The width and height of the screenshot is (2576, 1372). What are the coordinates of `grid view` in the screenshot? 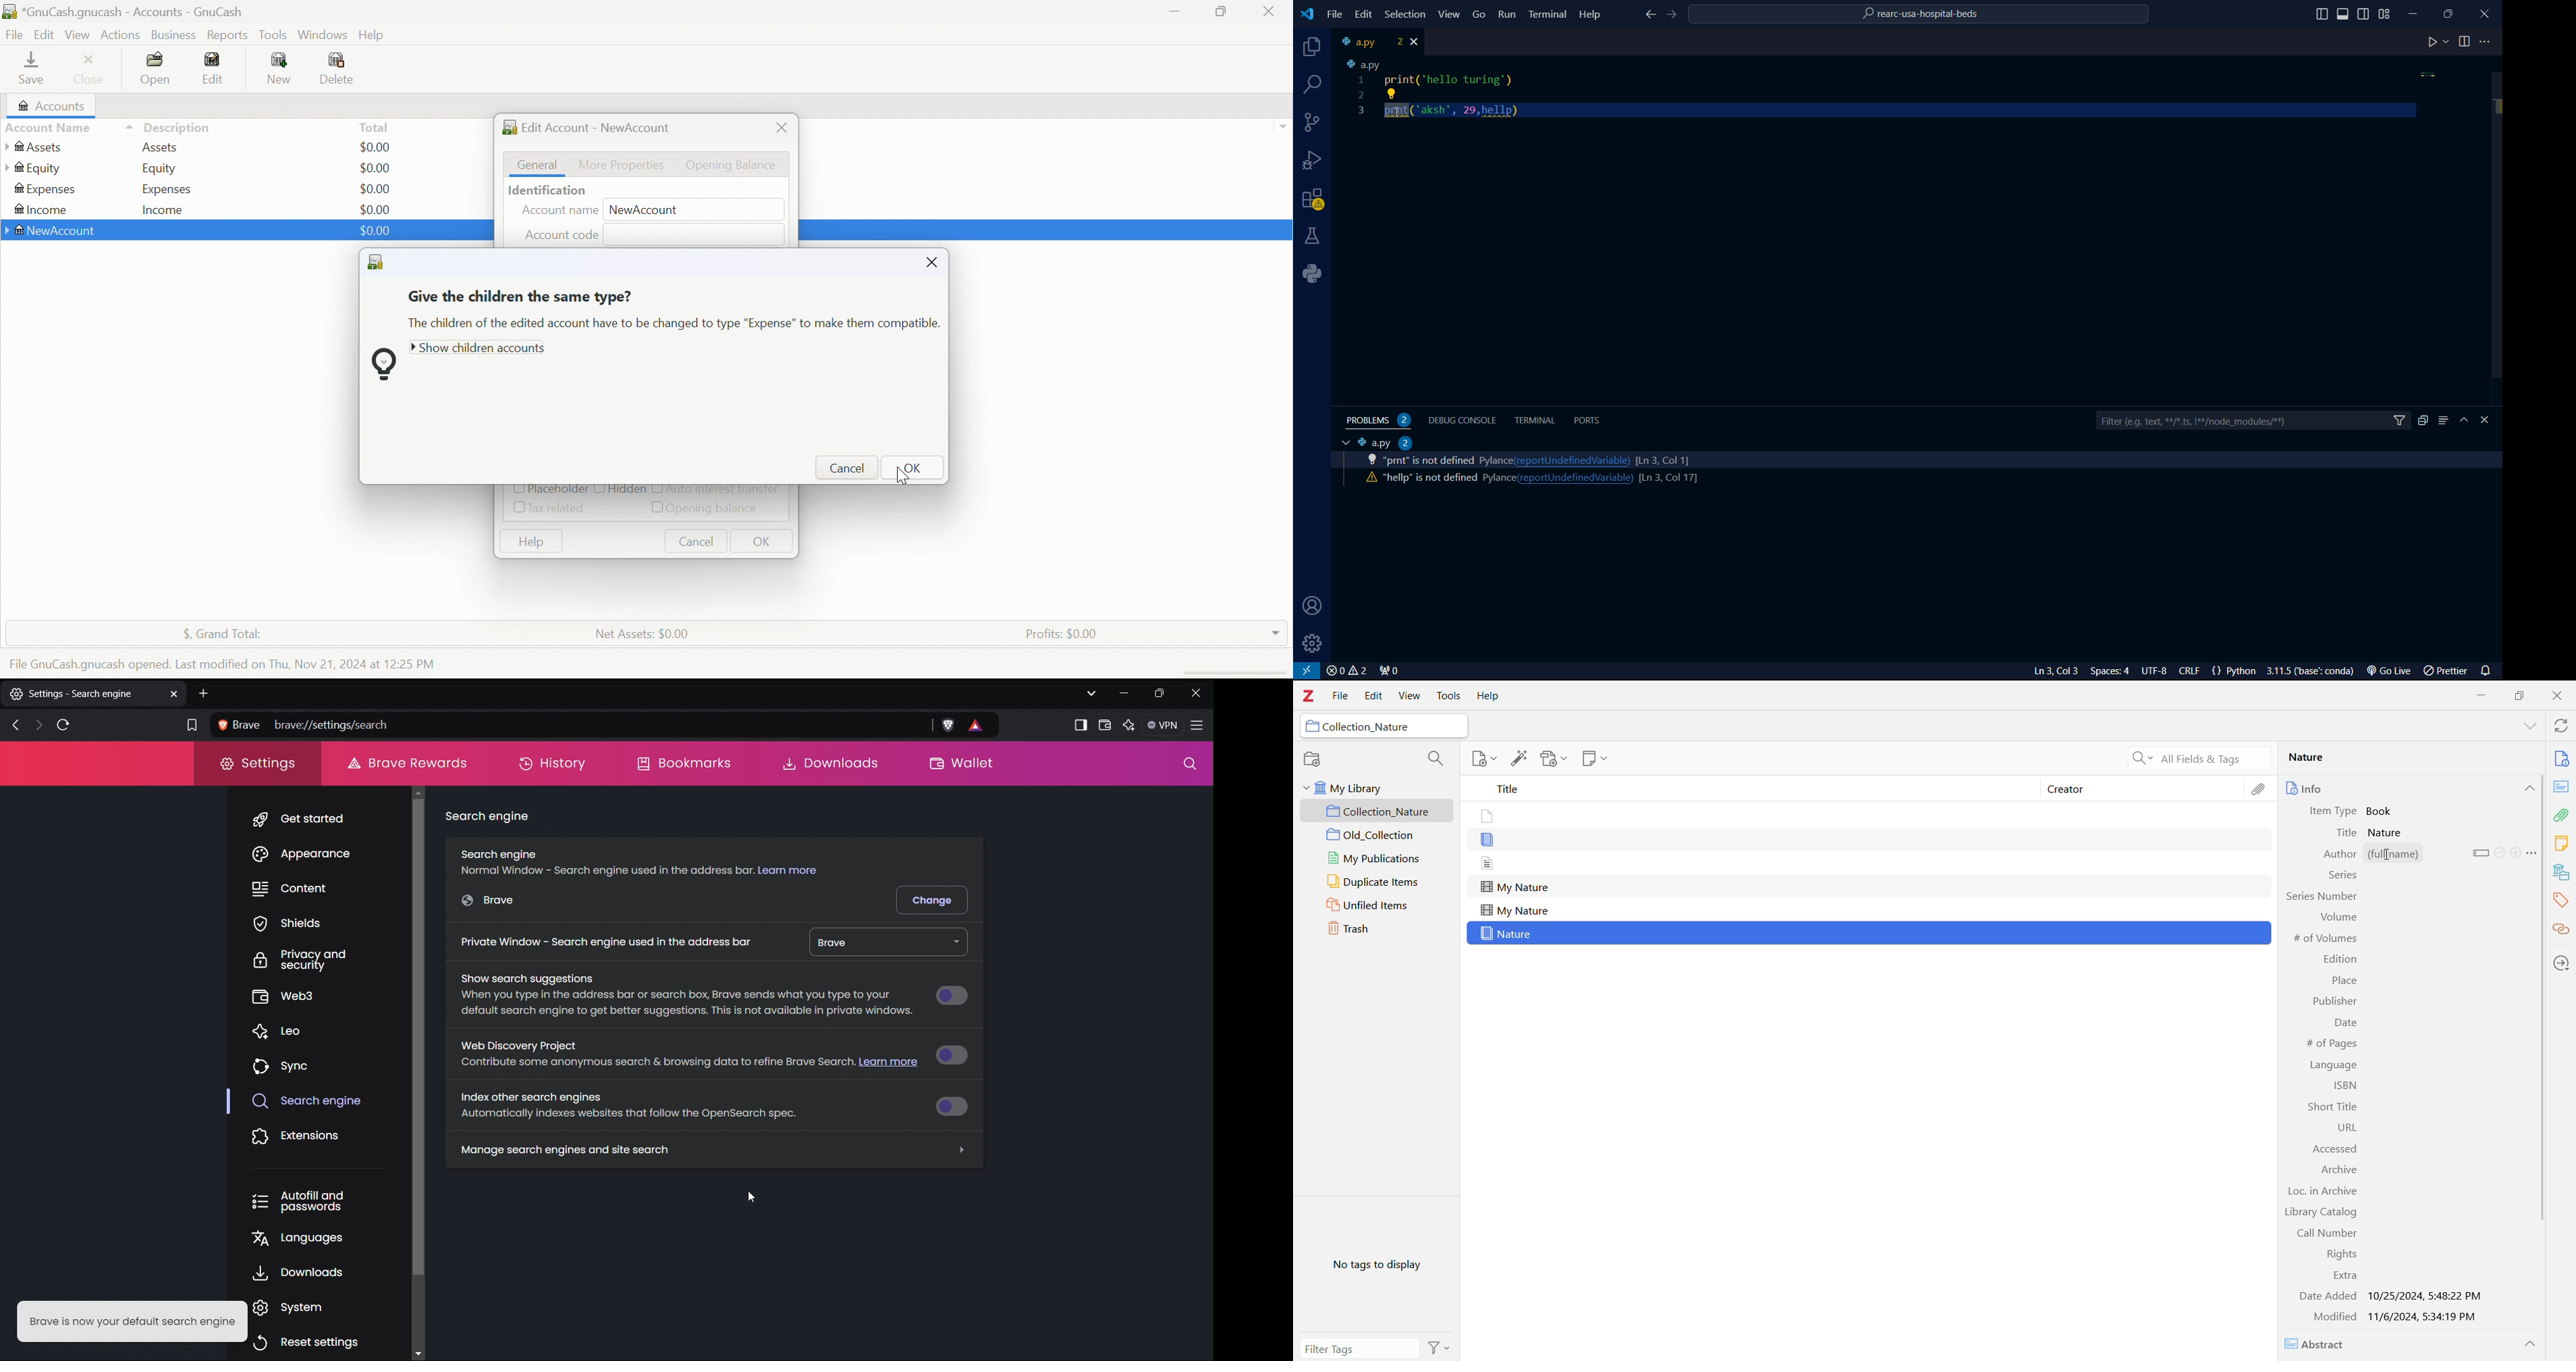 It's located at (2385, 14).